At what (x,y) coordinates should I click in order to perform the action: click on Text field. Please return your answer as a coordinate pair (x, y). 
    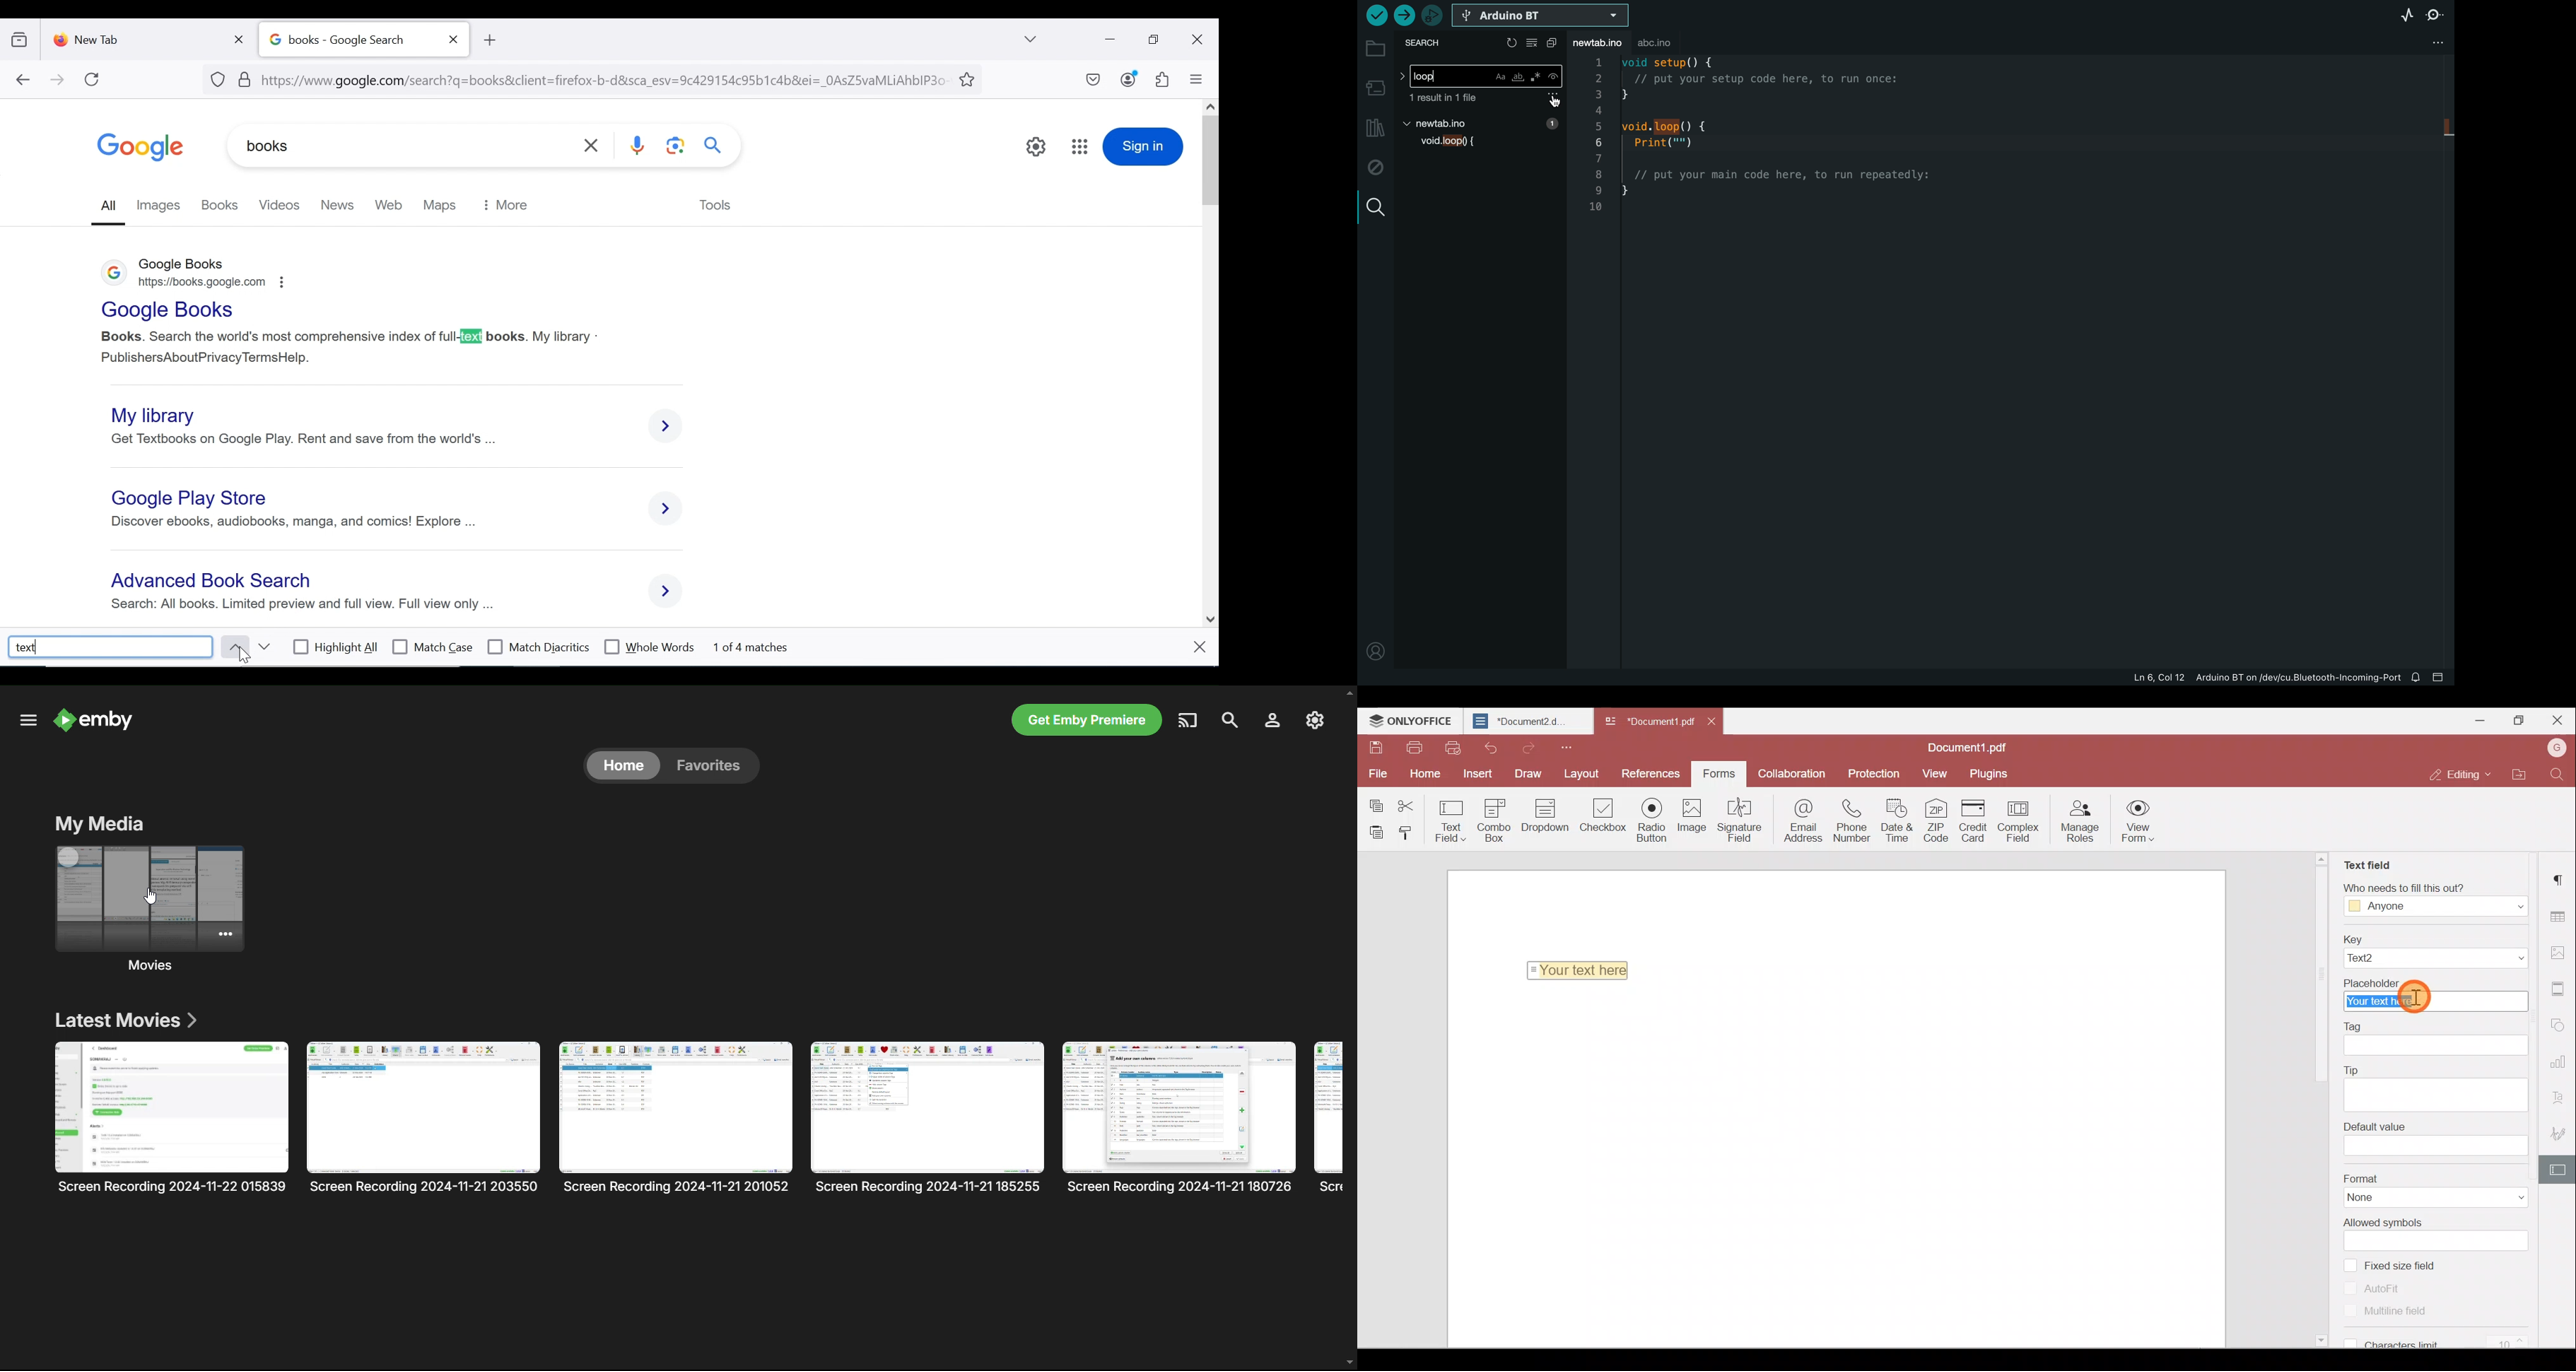
    Looking at the image, I should click on (2366, 860).